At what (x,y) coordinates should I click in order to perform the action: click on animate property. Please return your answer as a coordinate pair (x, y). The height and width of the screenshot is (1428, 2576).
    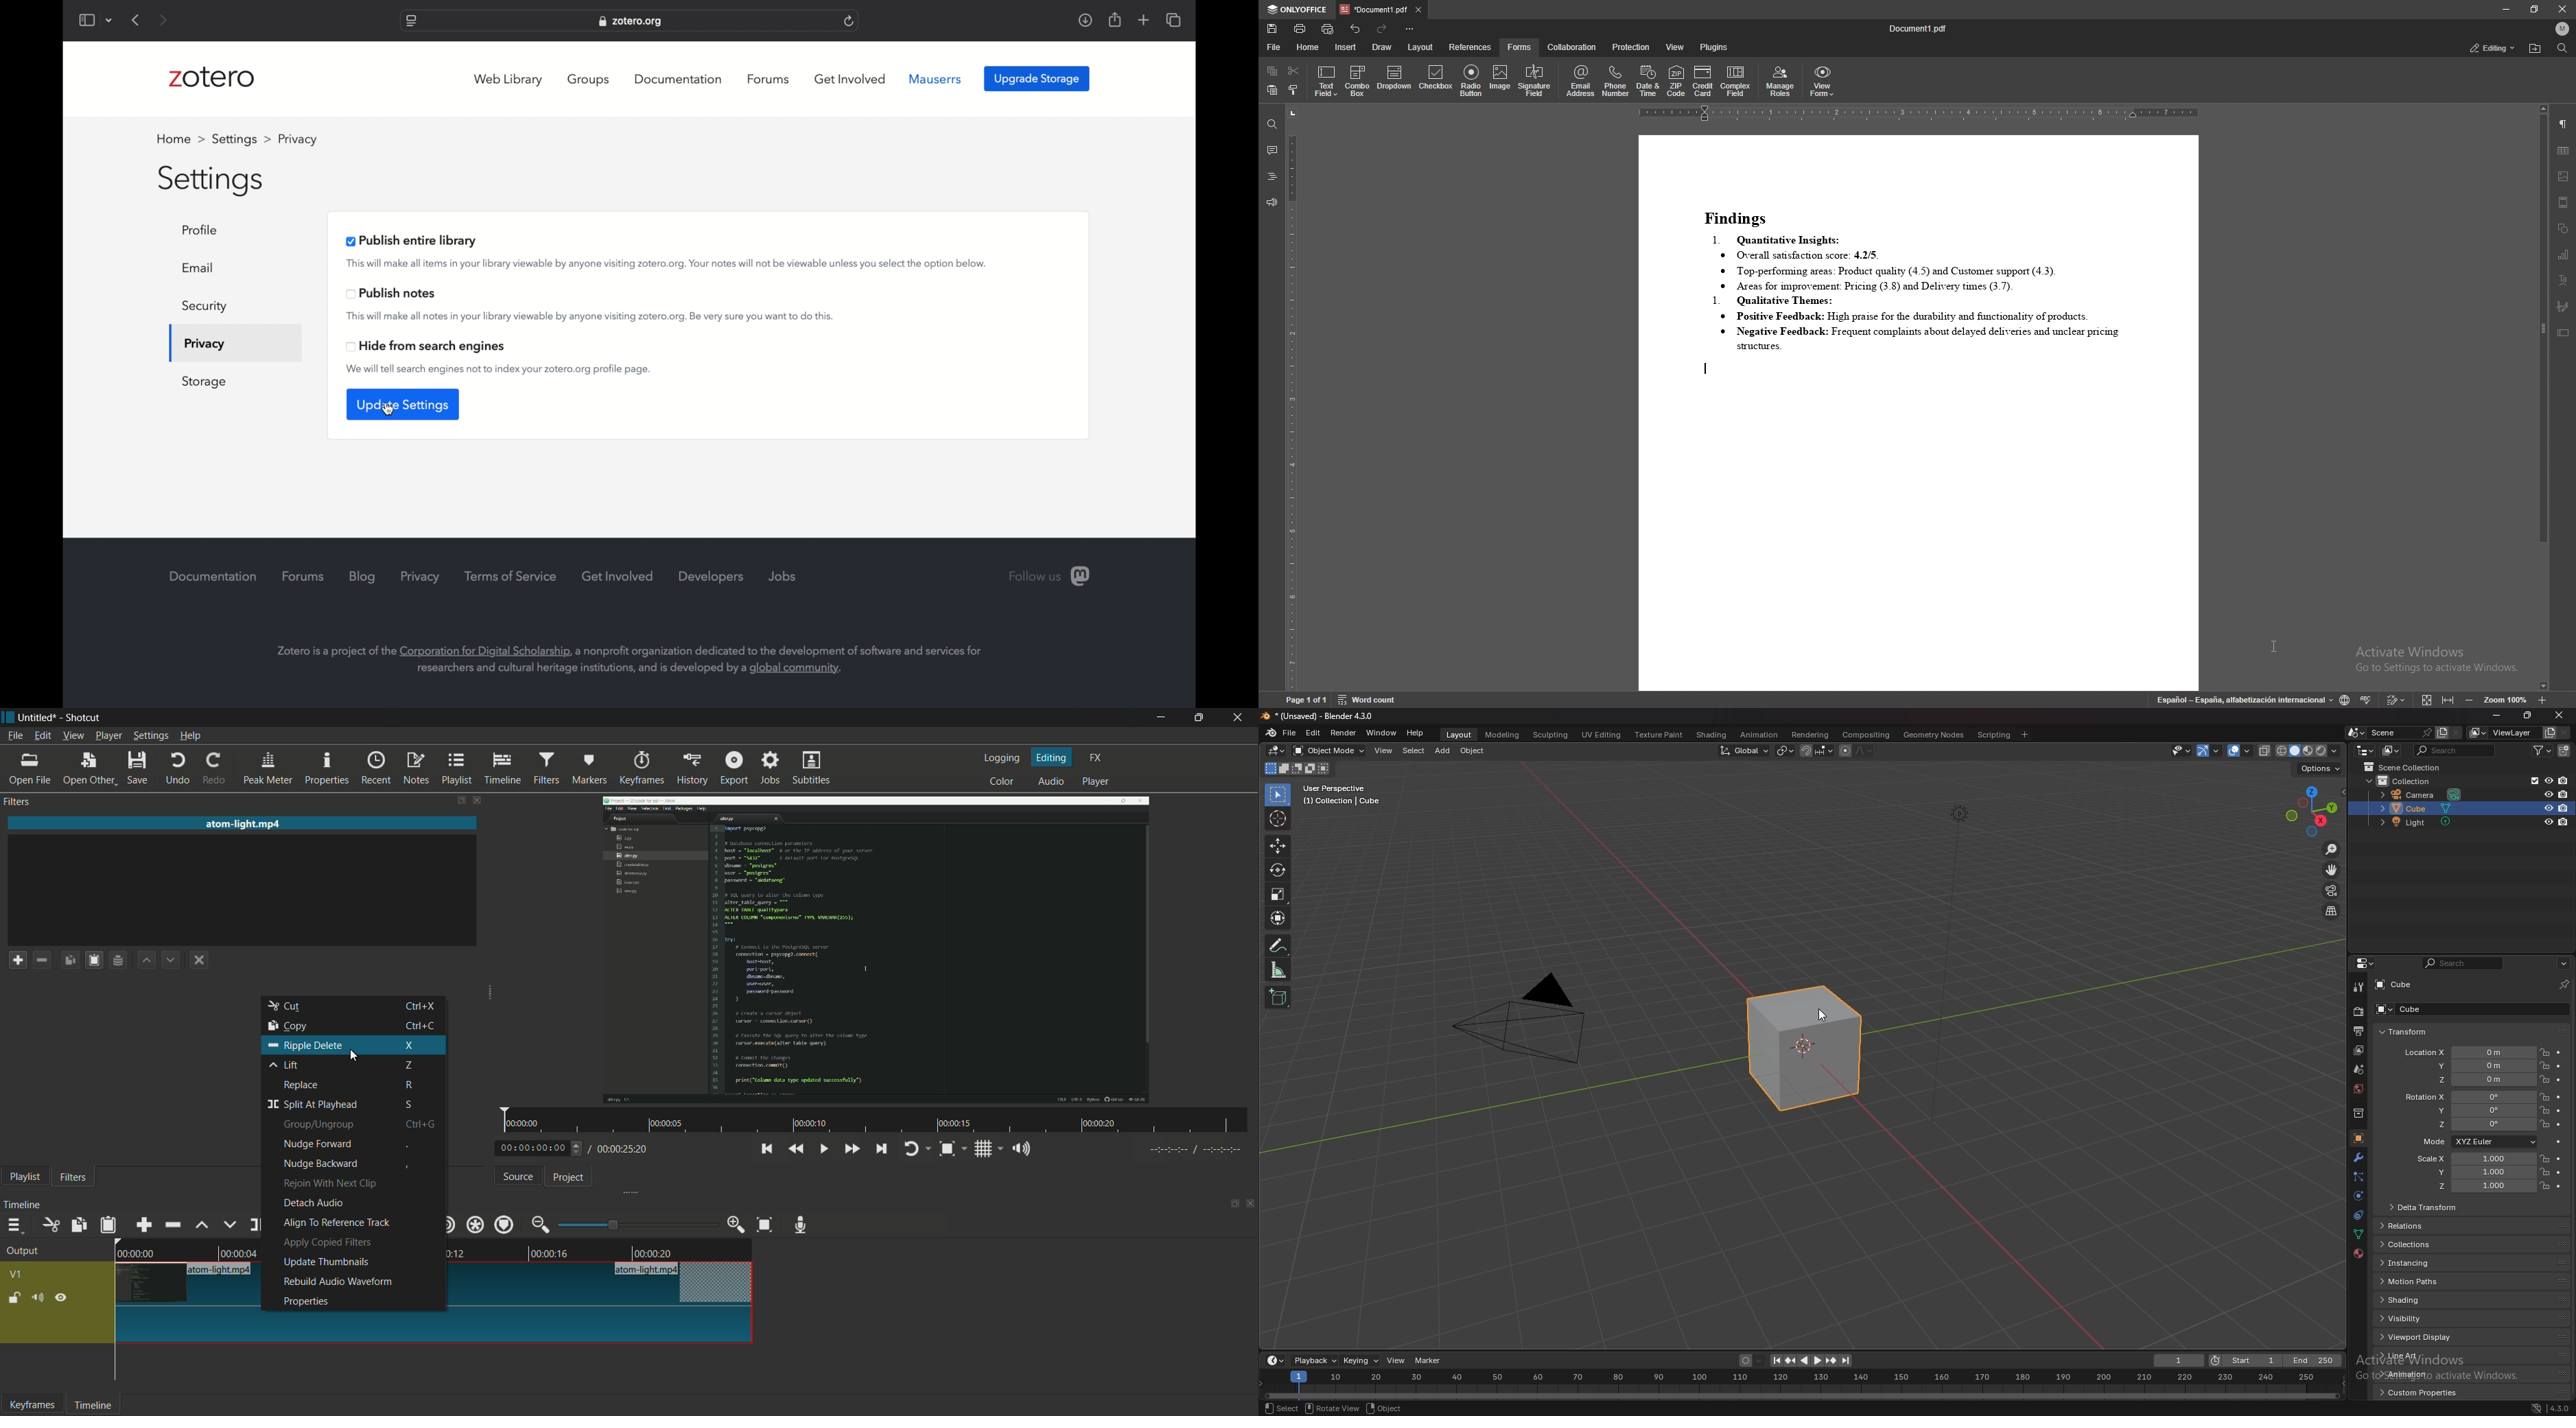
    Looking at the image, I should click on (2558, 1053).